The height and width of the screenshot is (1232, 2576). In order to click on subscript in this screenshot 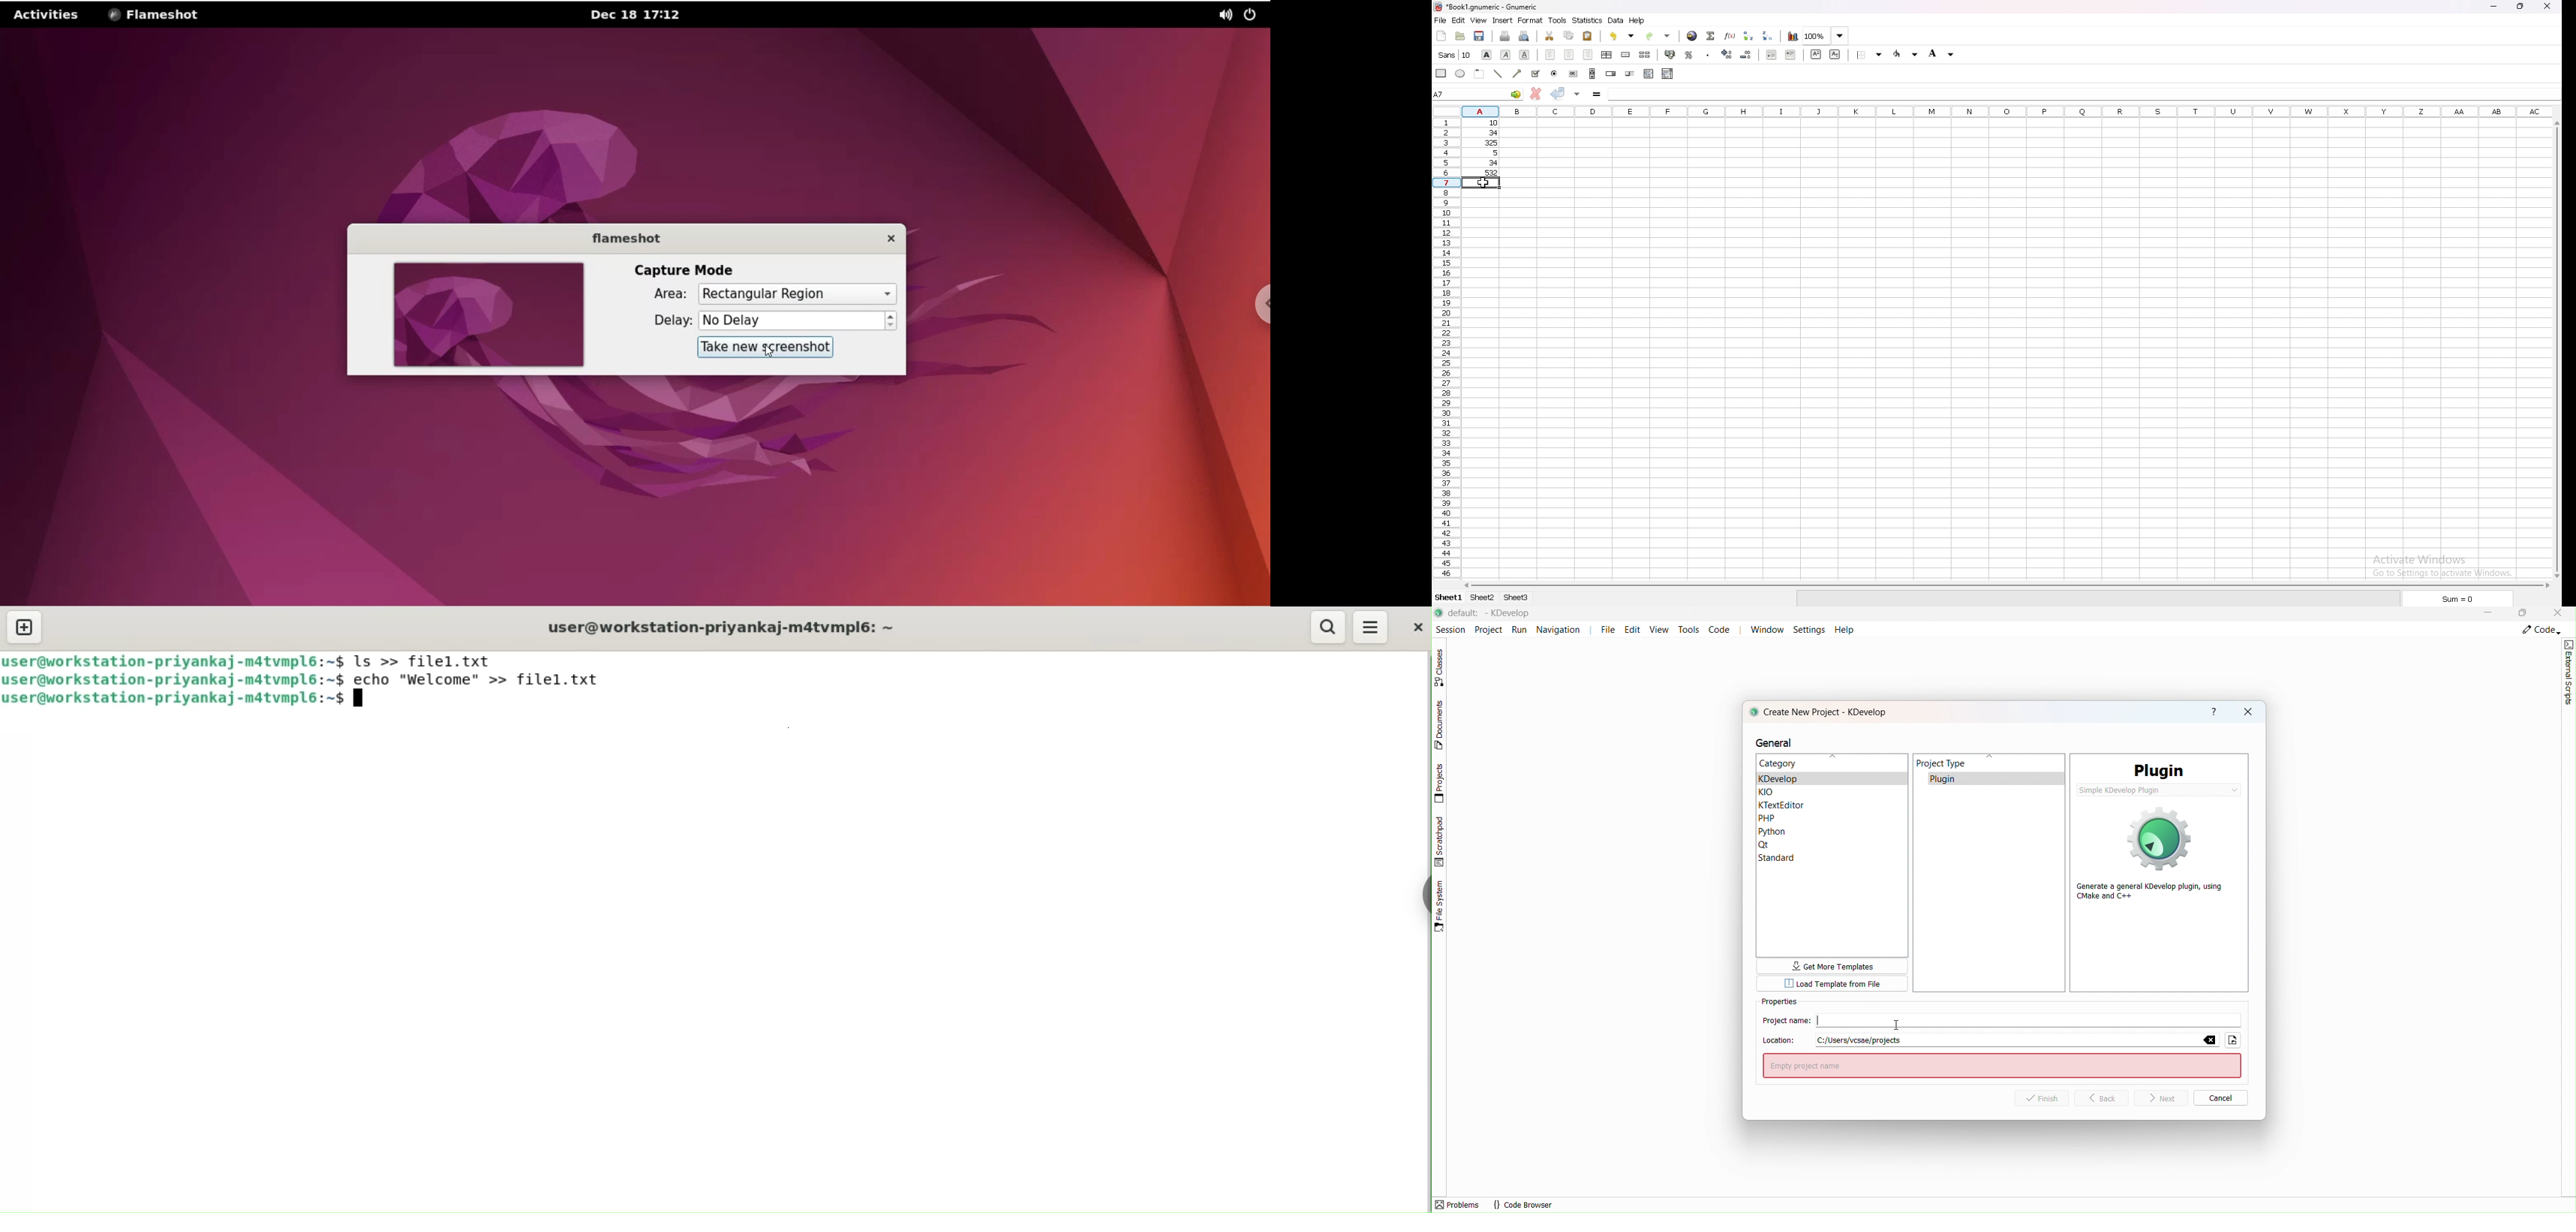, I will do `click(1834, 54)`.